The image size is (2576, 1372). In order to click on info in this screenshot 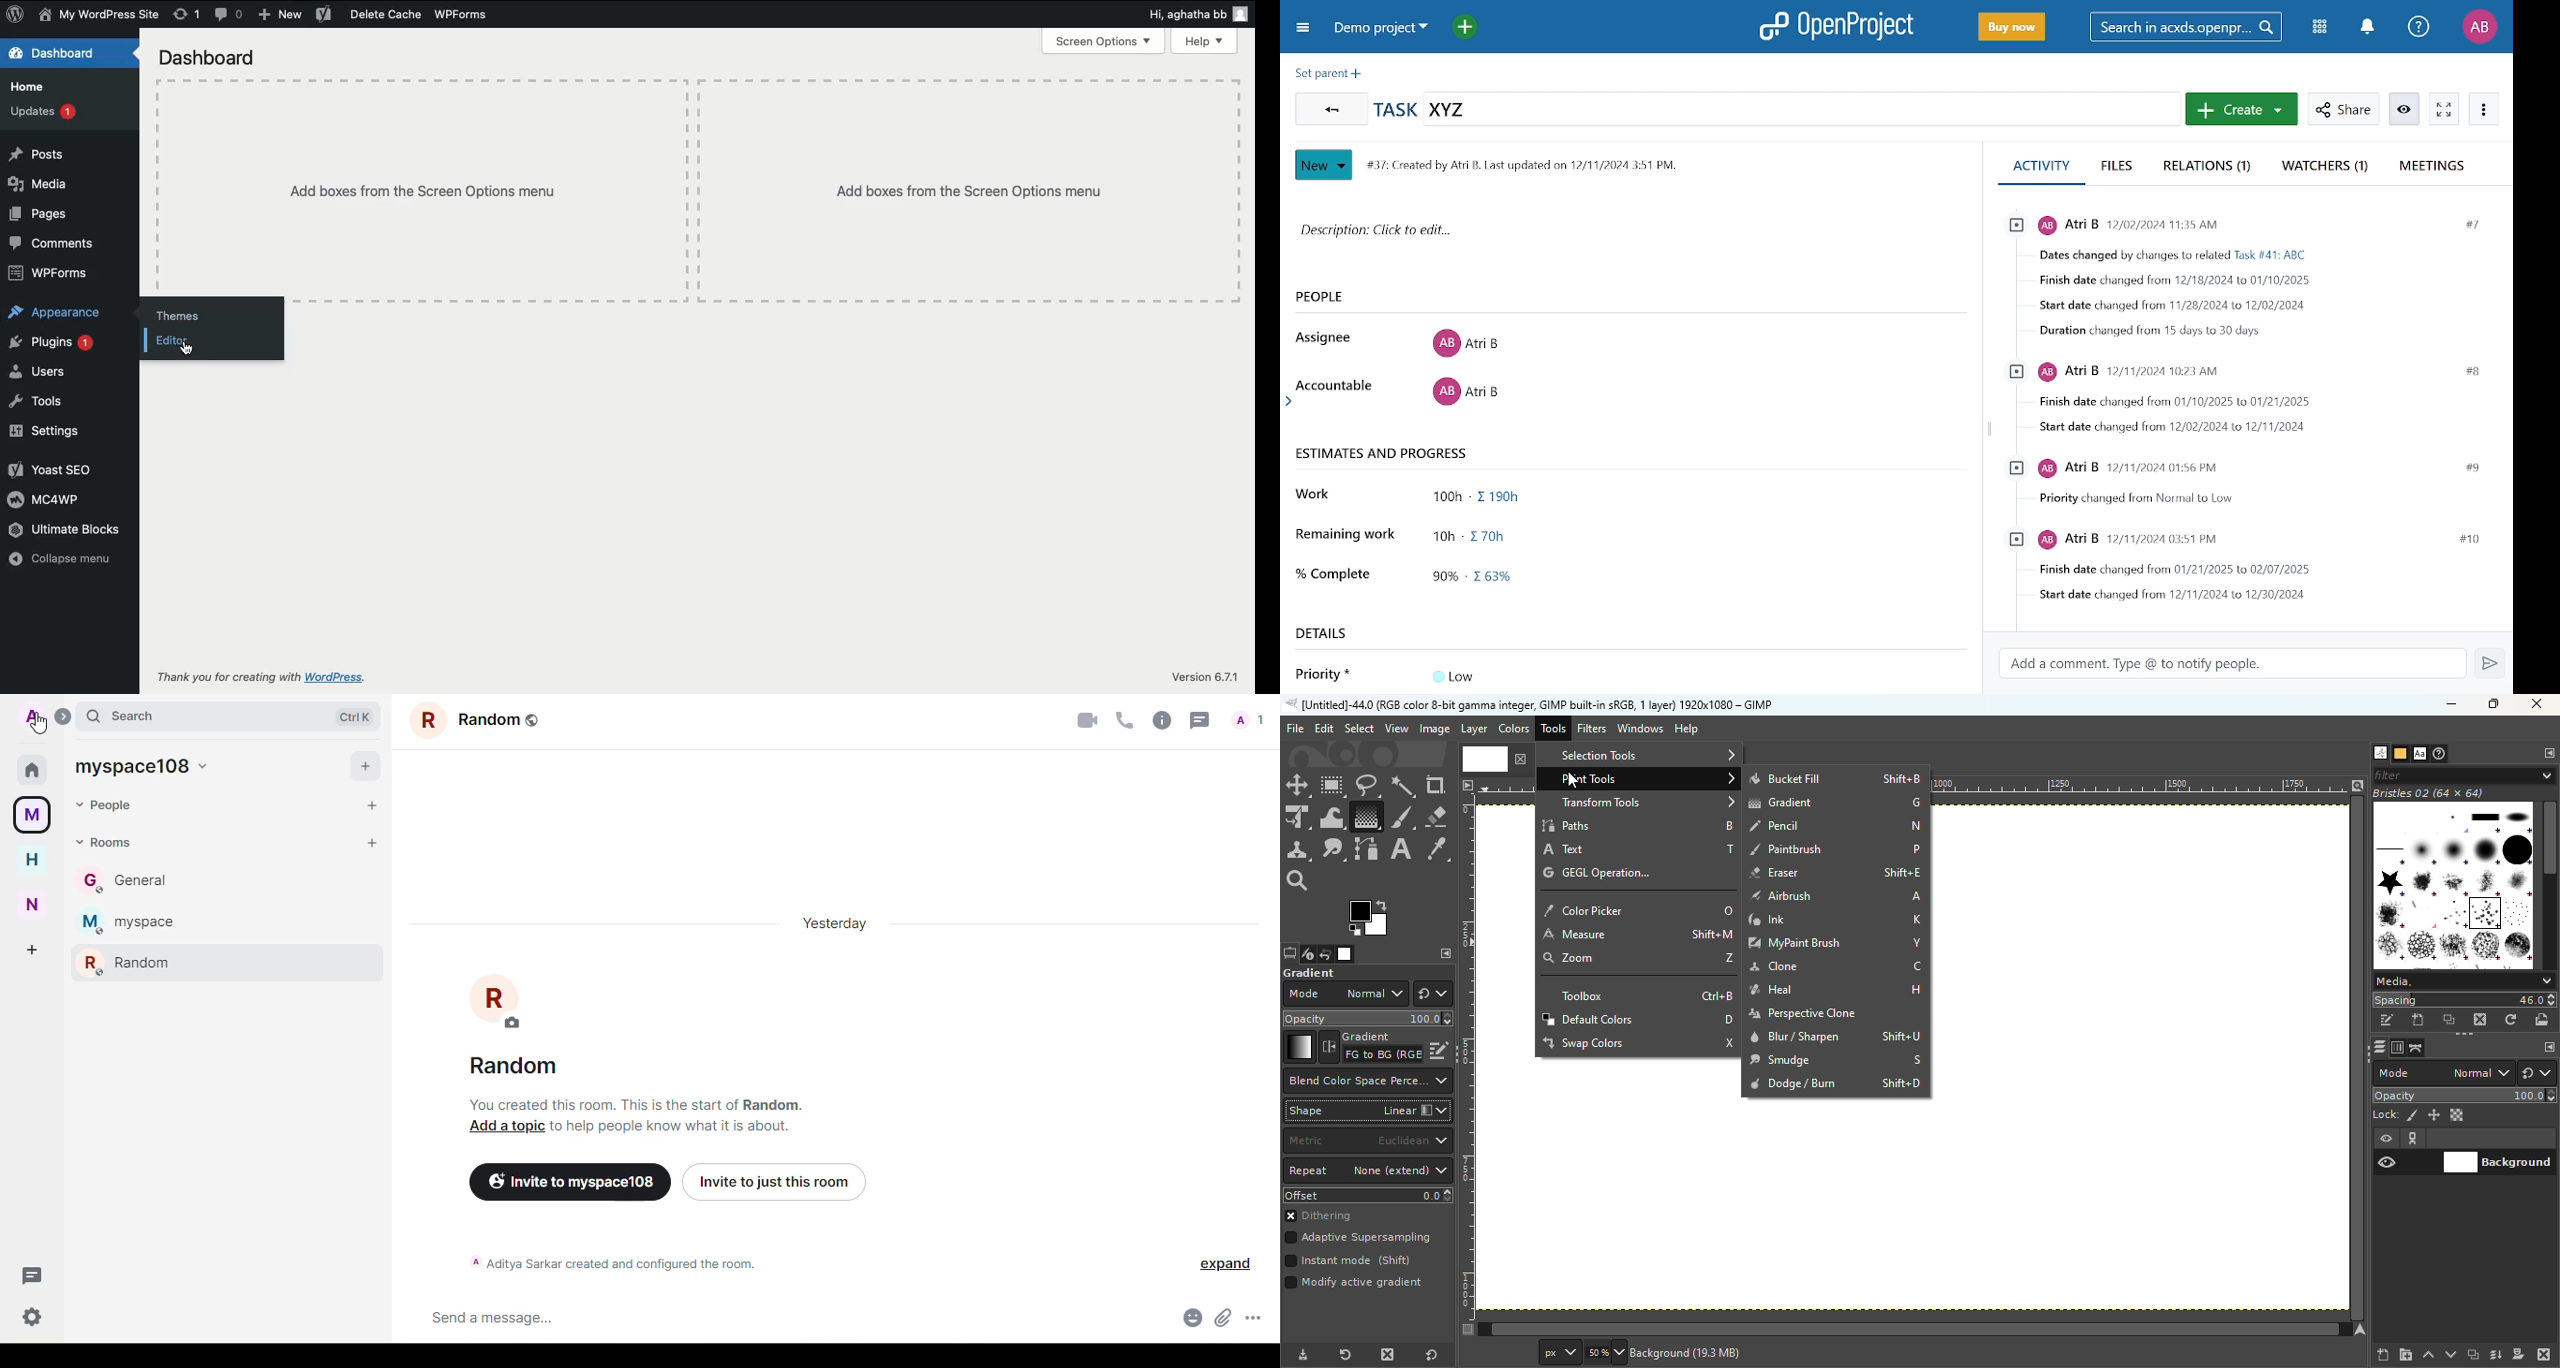, I will do `click(1160, 719)`.